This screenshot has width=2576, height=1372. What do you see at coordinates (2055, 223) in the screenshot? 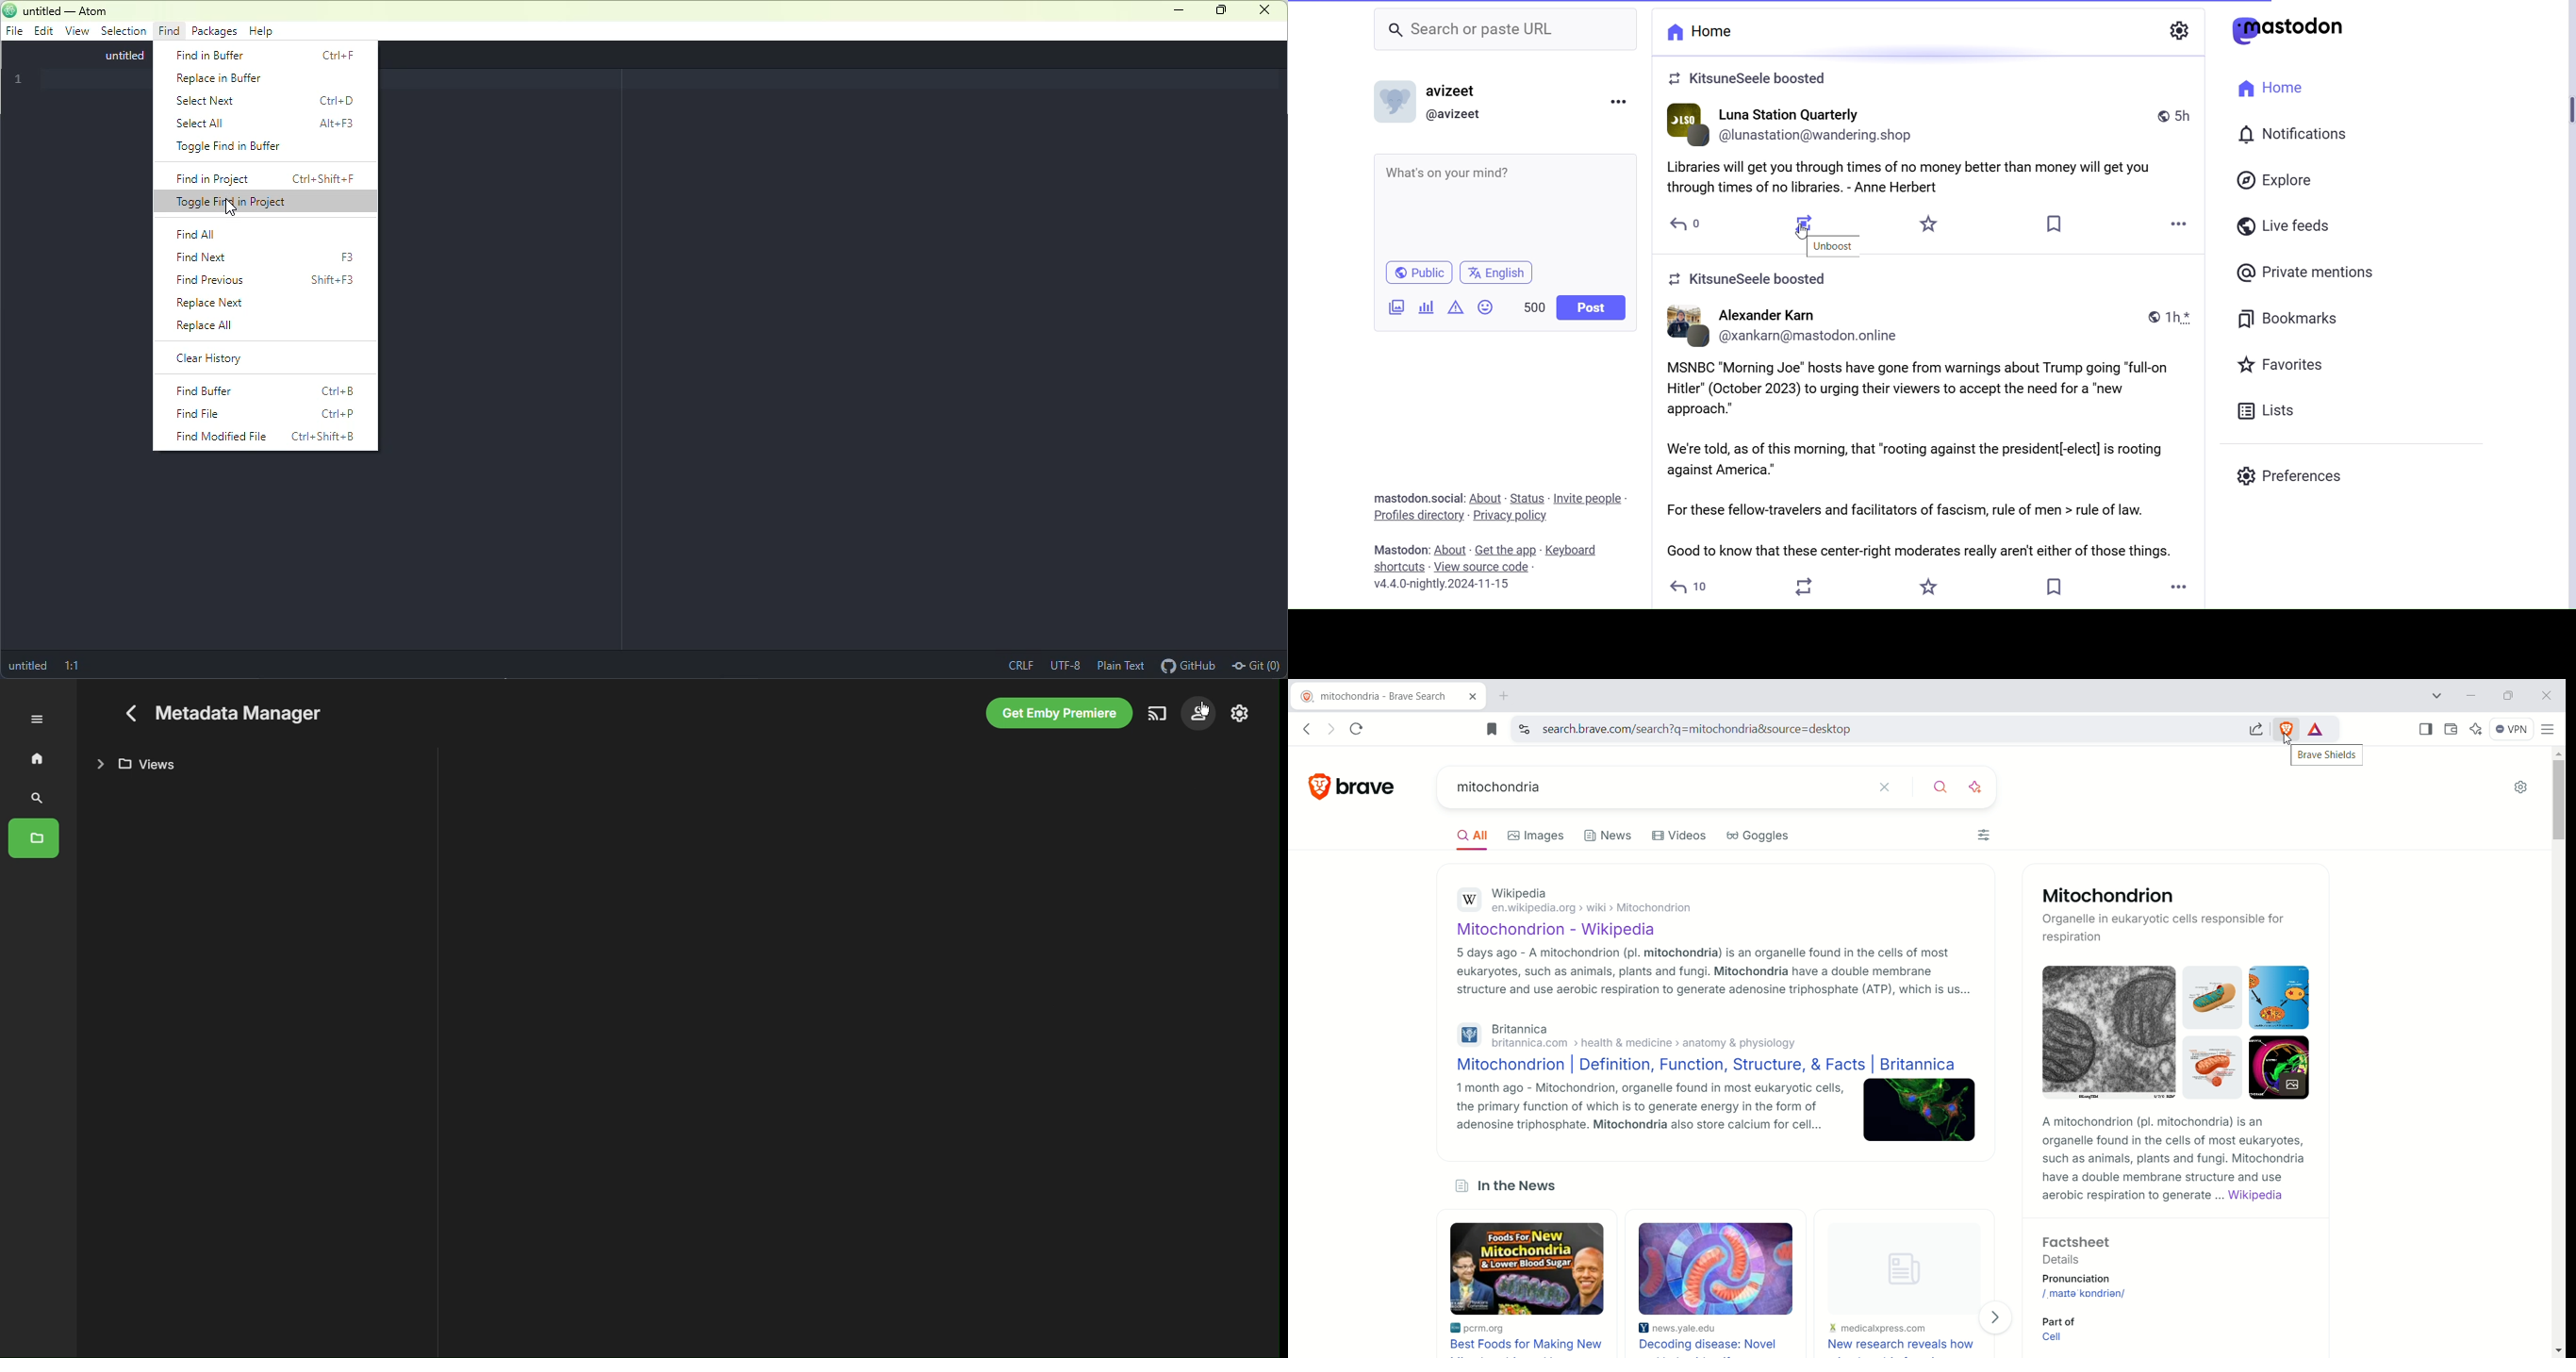
I see `Bookmark` at bounding box center [2055, 223].